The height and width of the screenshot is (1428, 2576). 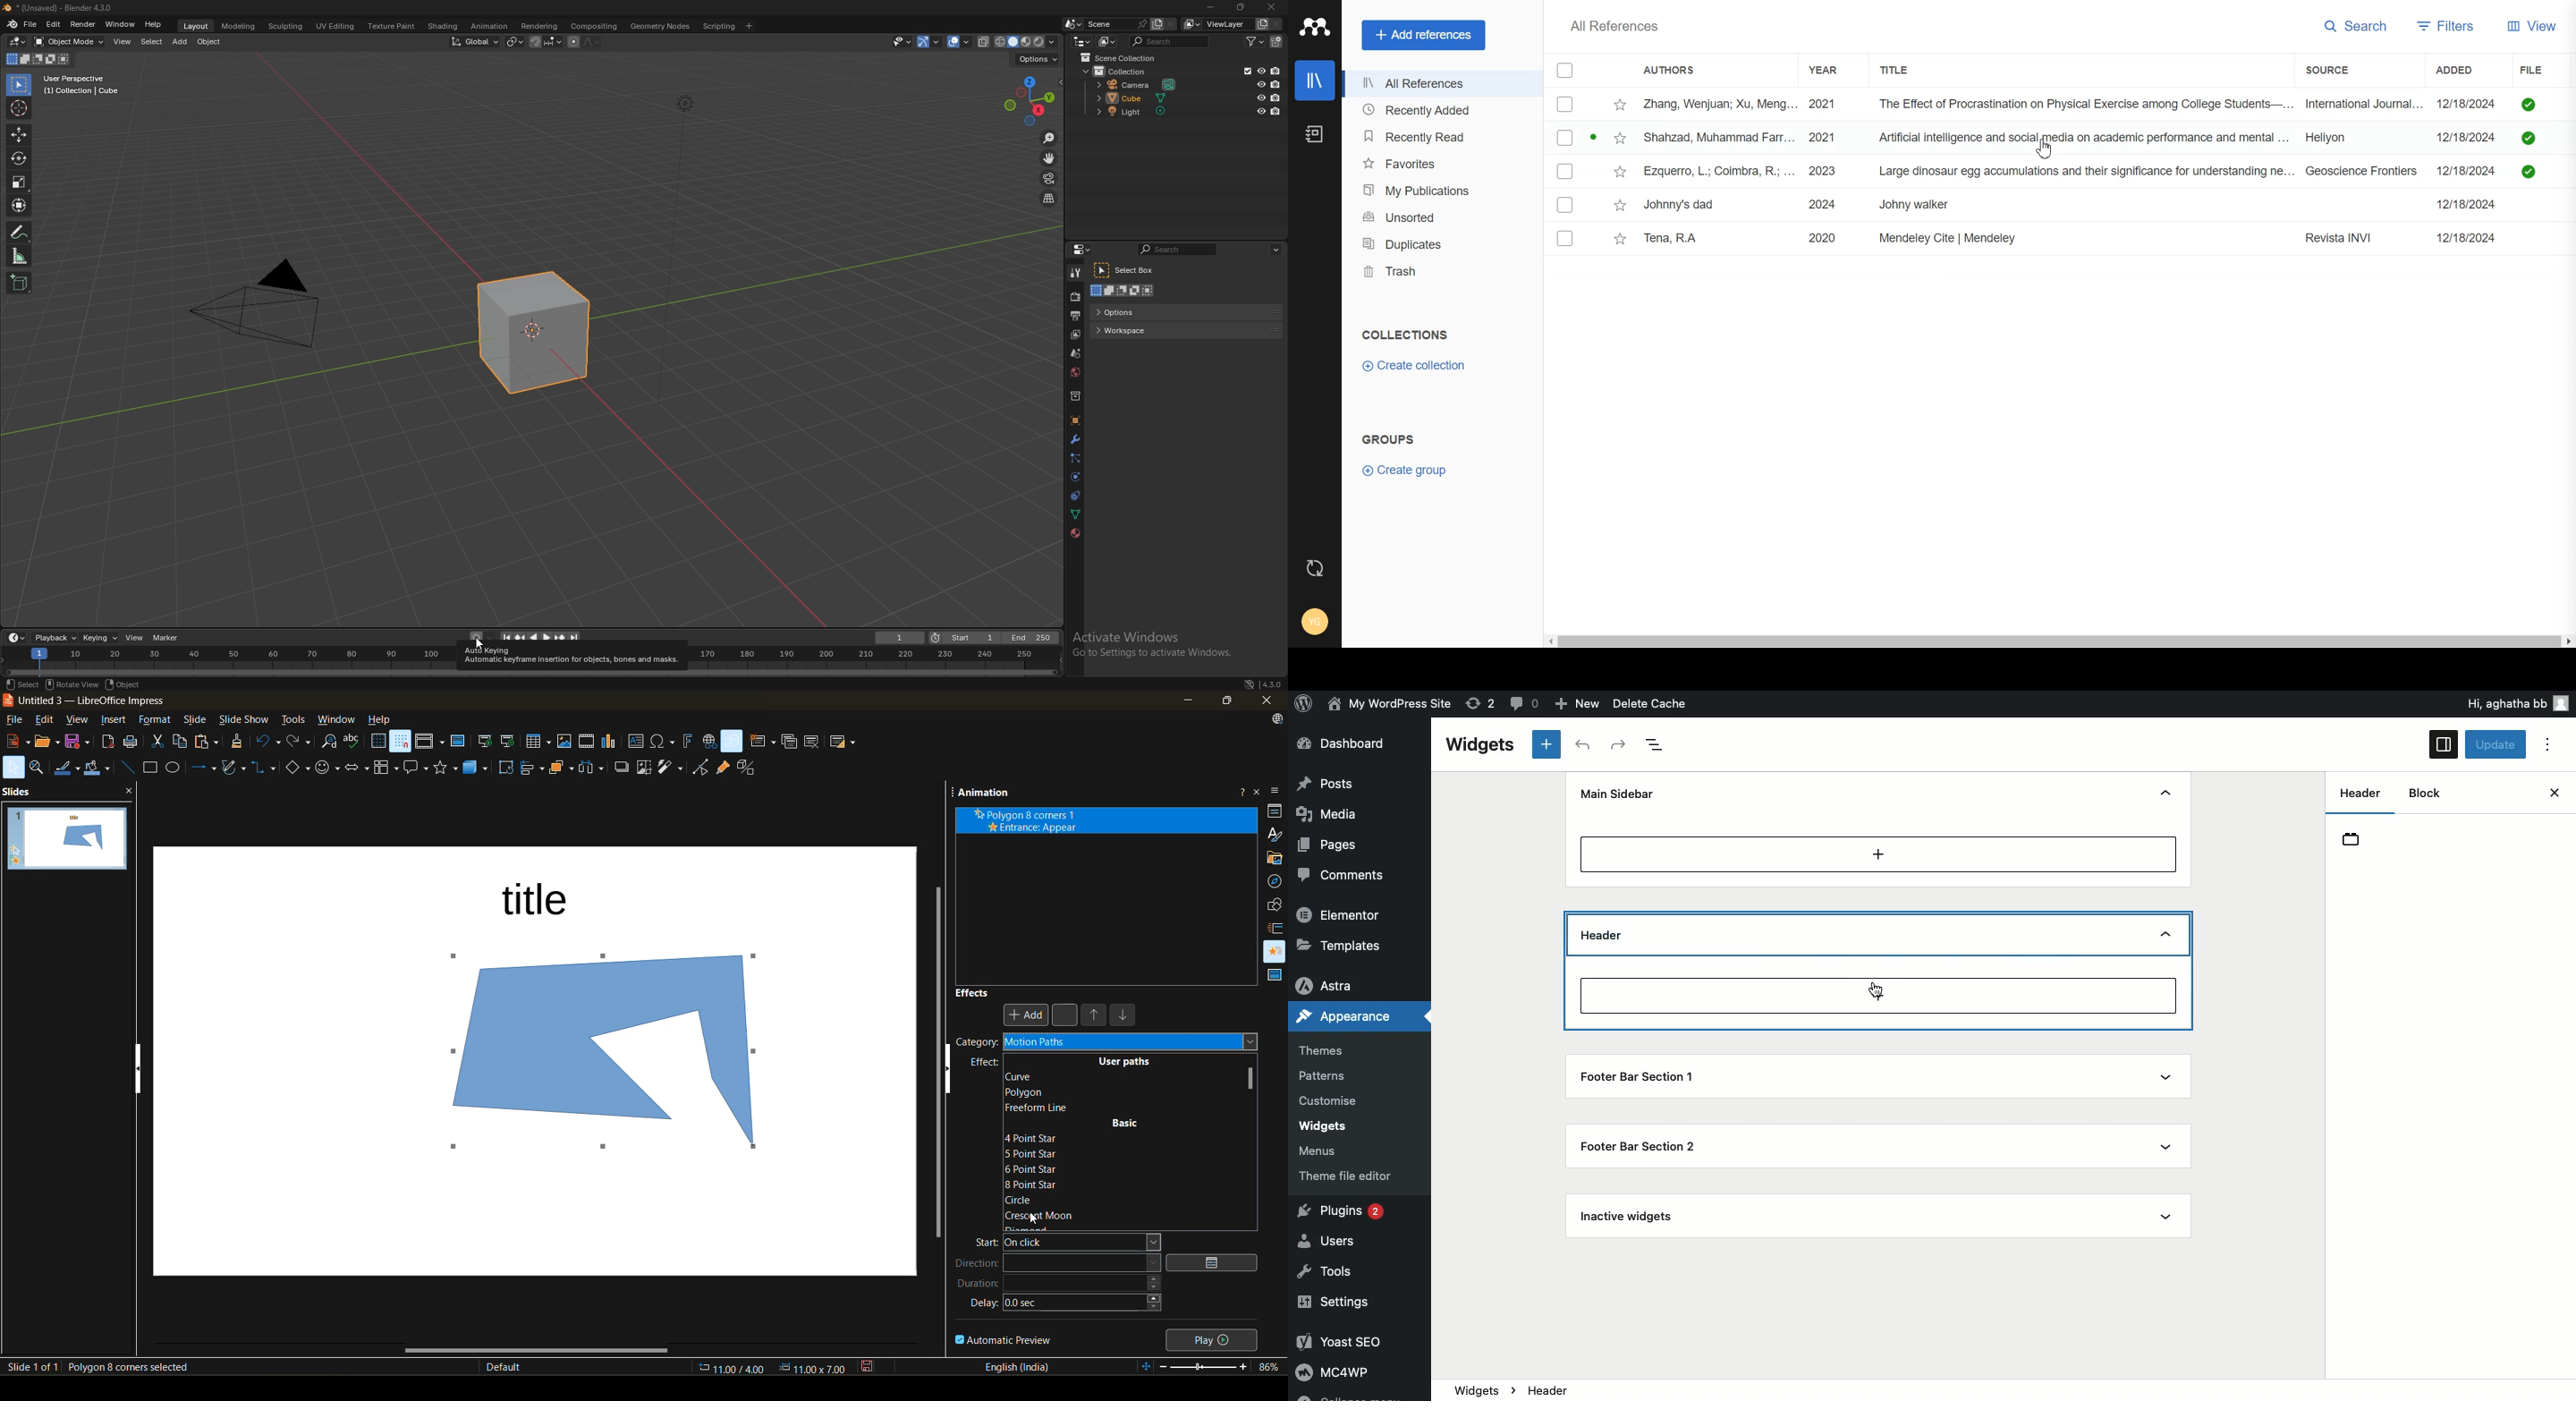 I want to click on Mine sidebar, so click(x=1614, y=794).